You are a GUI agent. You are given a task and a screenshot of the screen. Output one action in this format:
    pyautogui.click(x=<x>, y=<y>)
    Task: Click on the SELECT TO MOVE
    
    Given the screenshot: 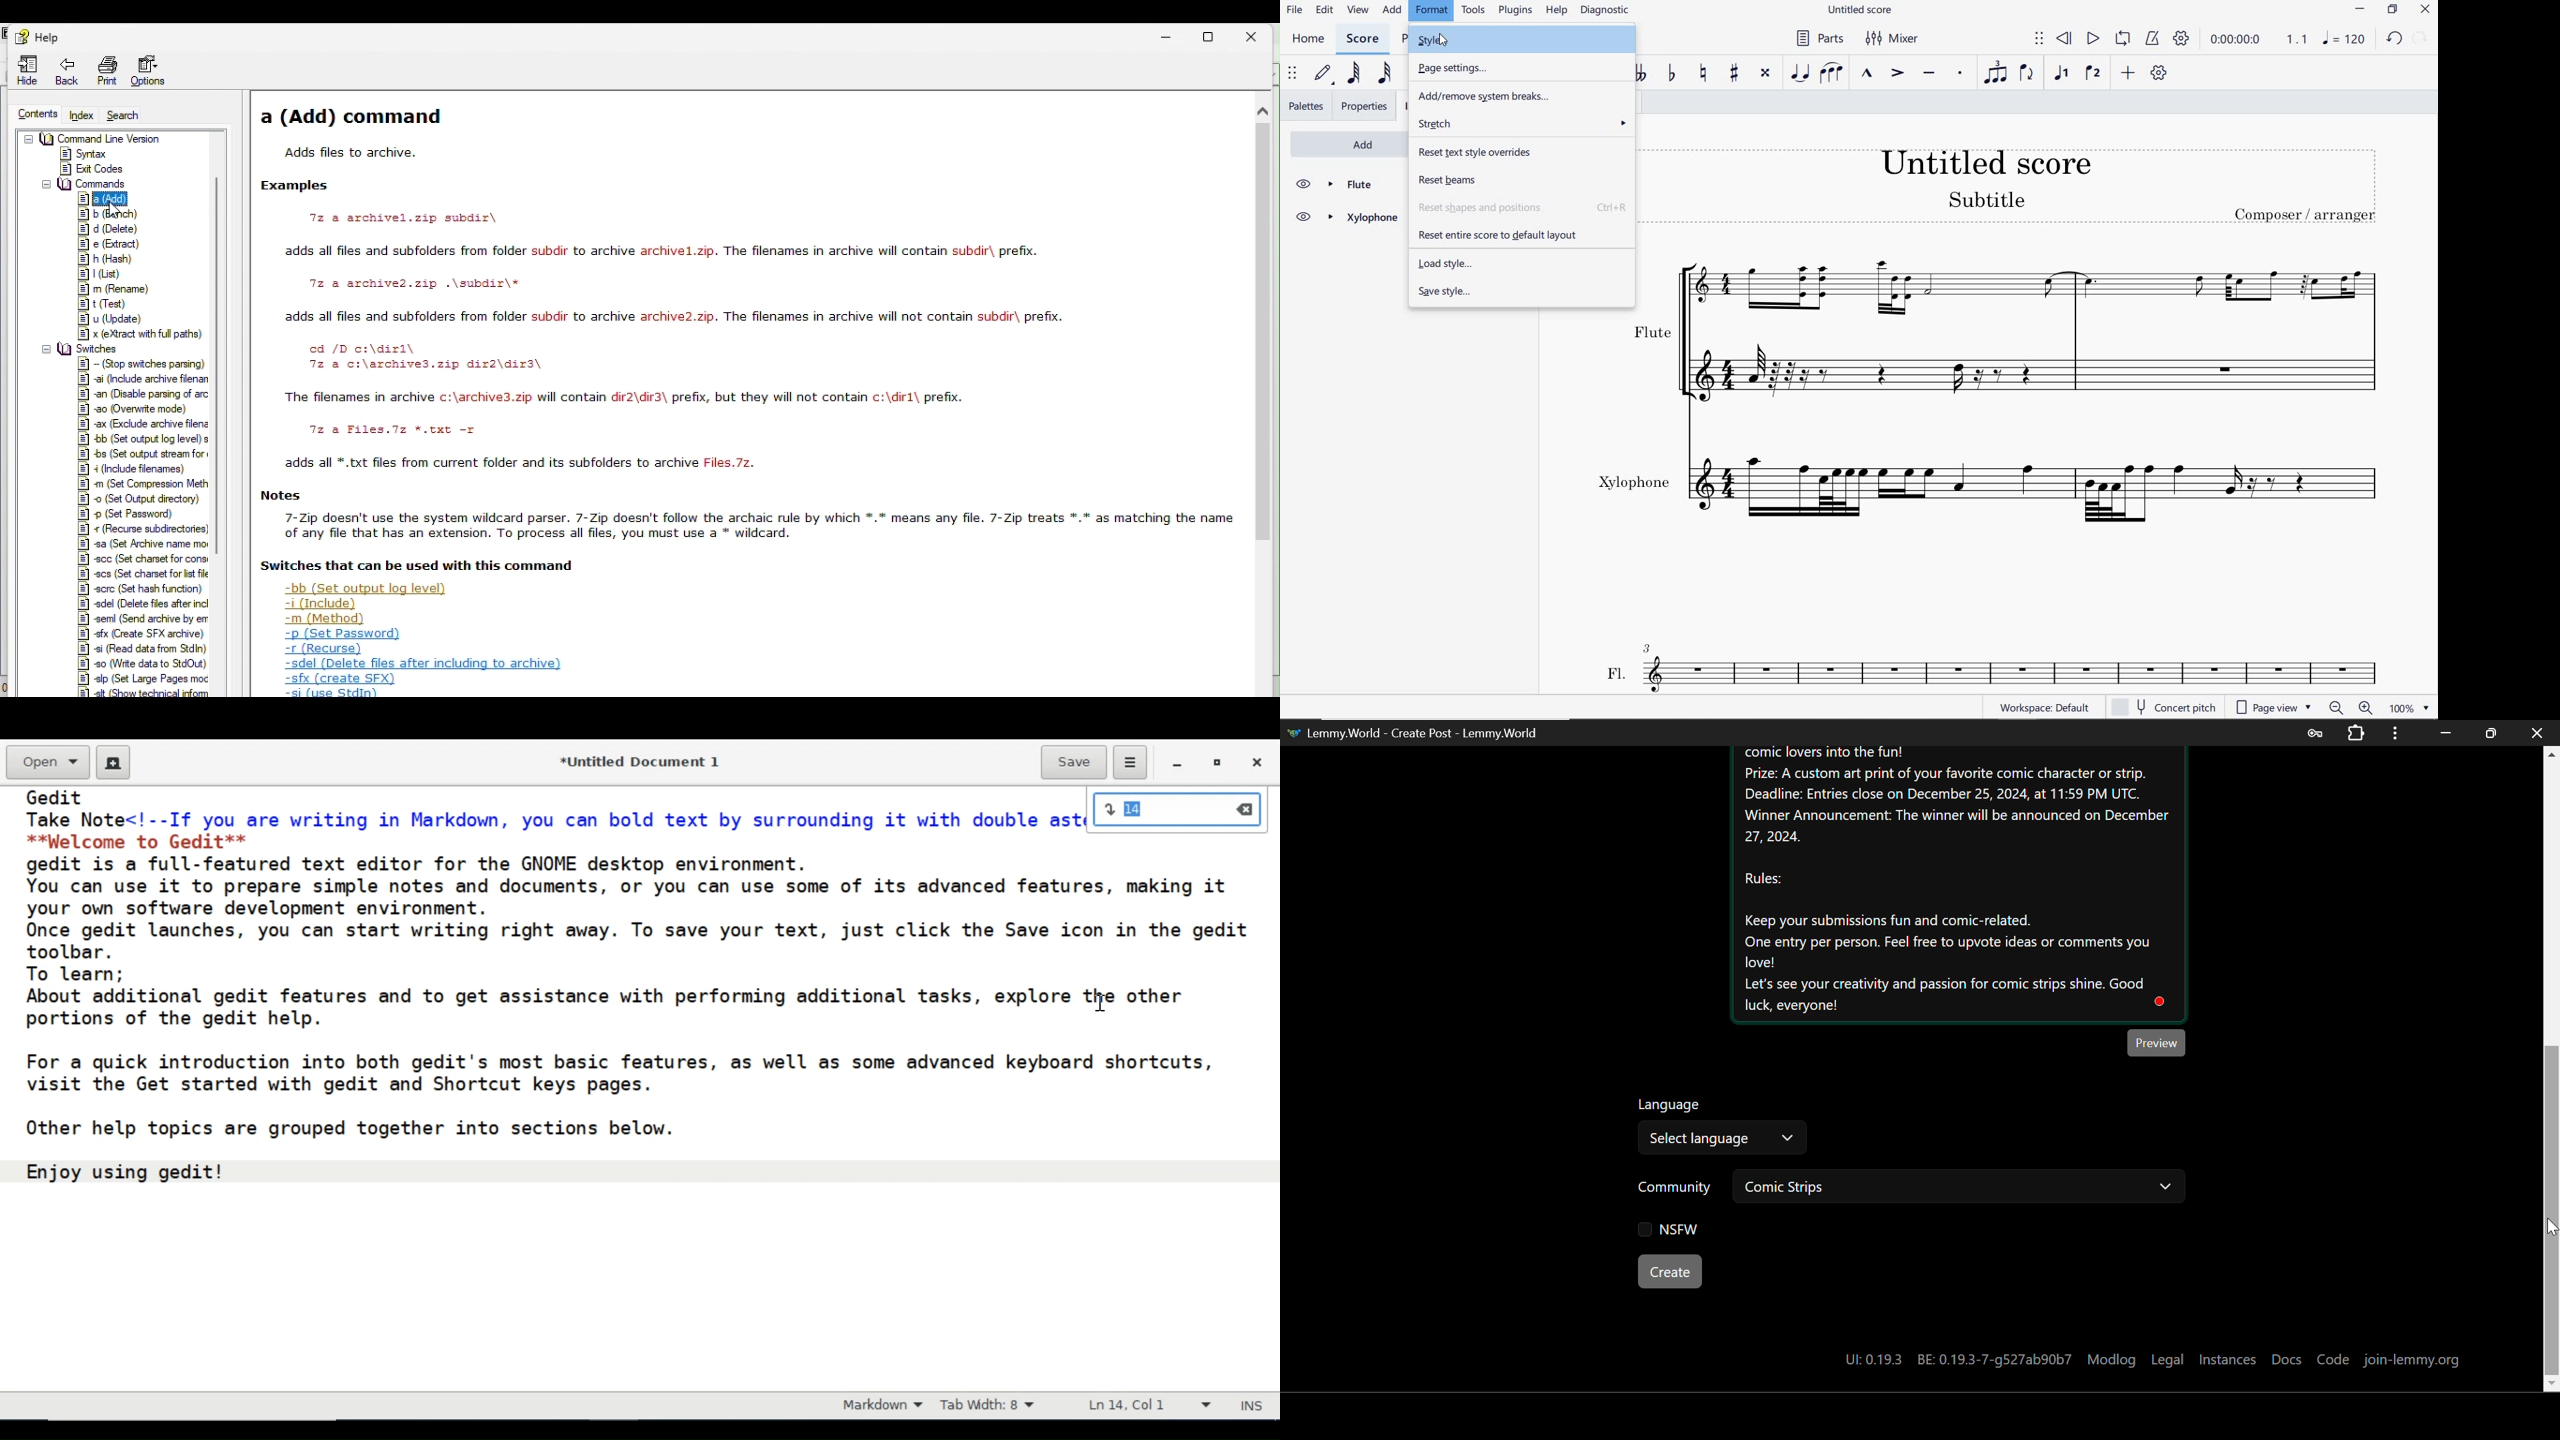 What is the action you would take?
    pyautogui.click(x=2040, y=39)
    